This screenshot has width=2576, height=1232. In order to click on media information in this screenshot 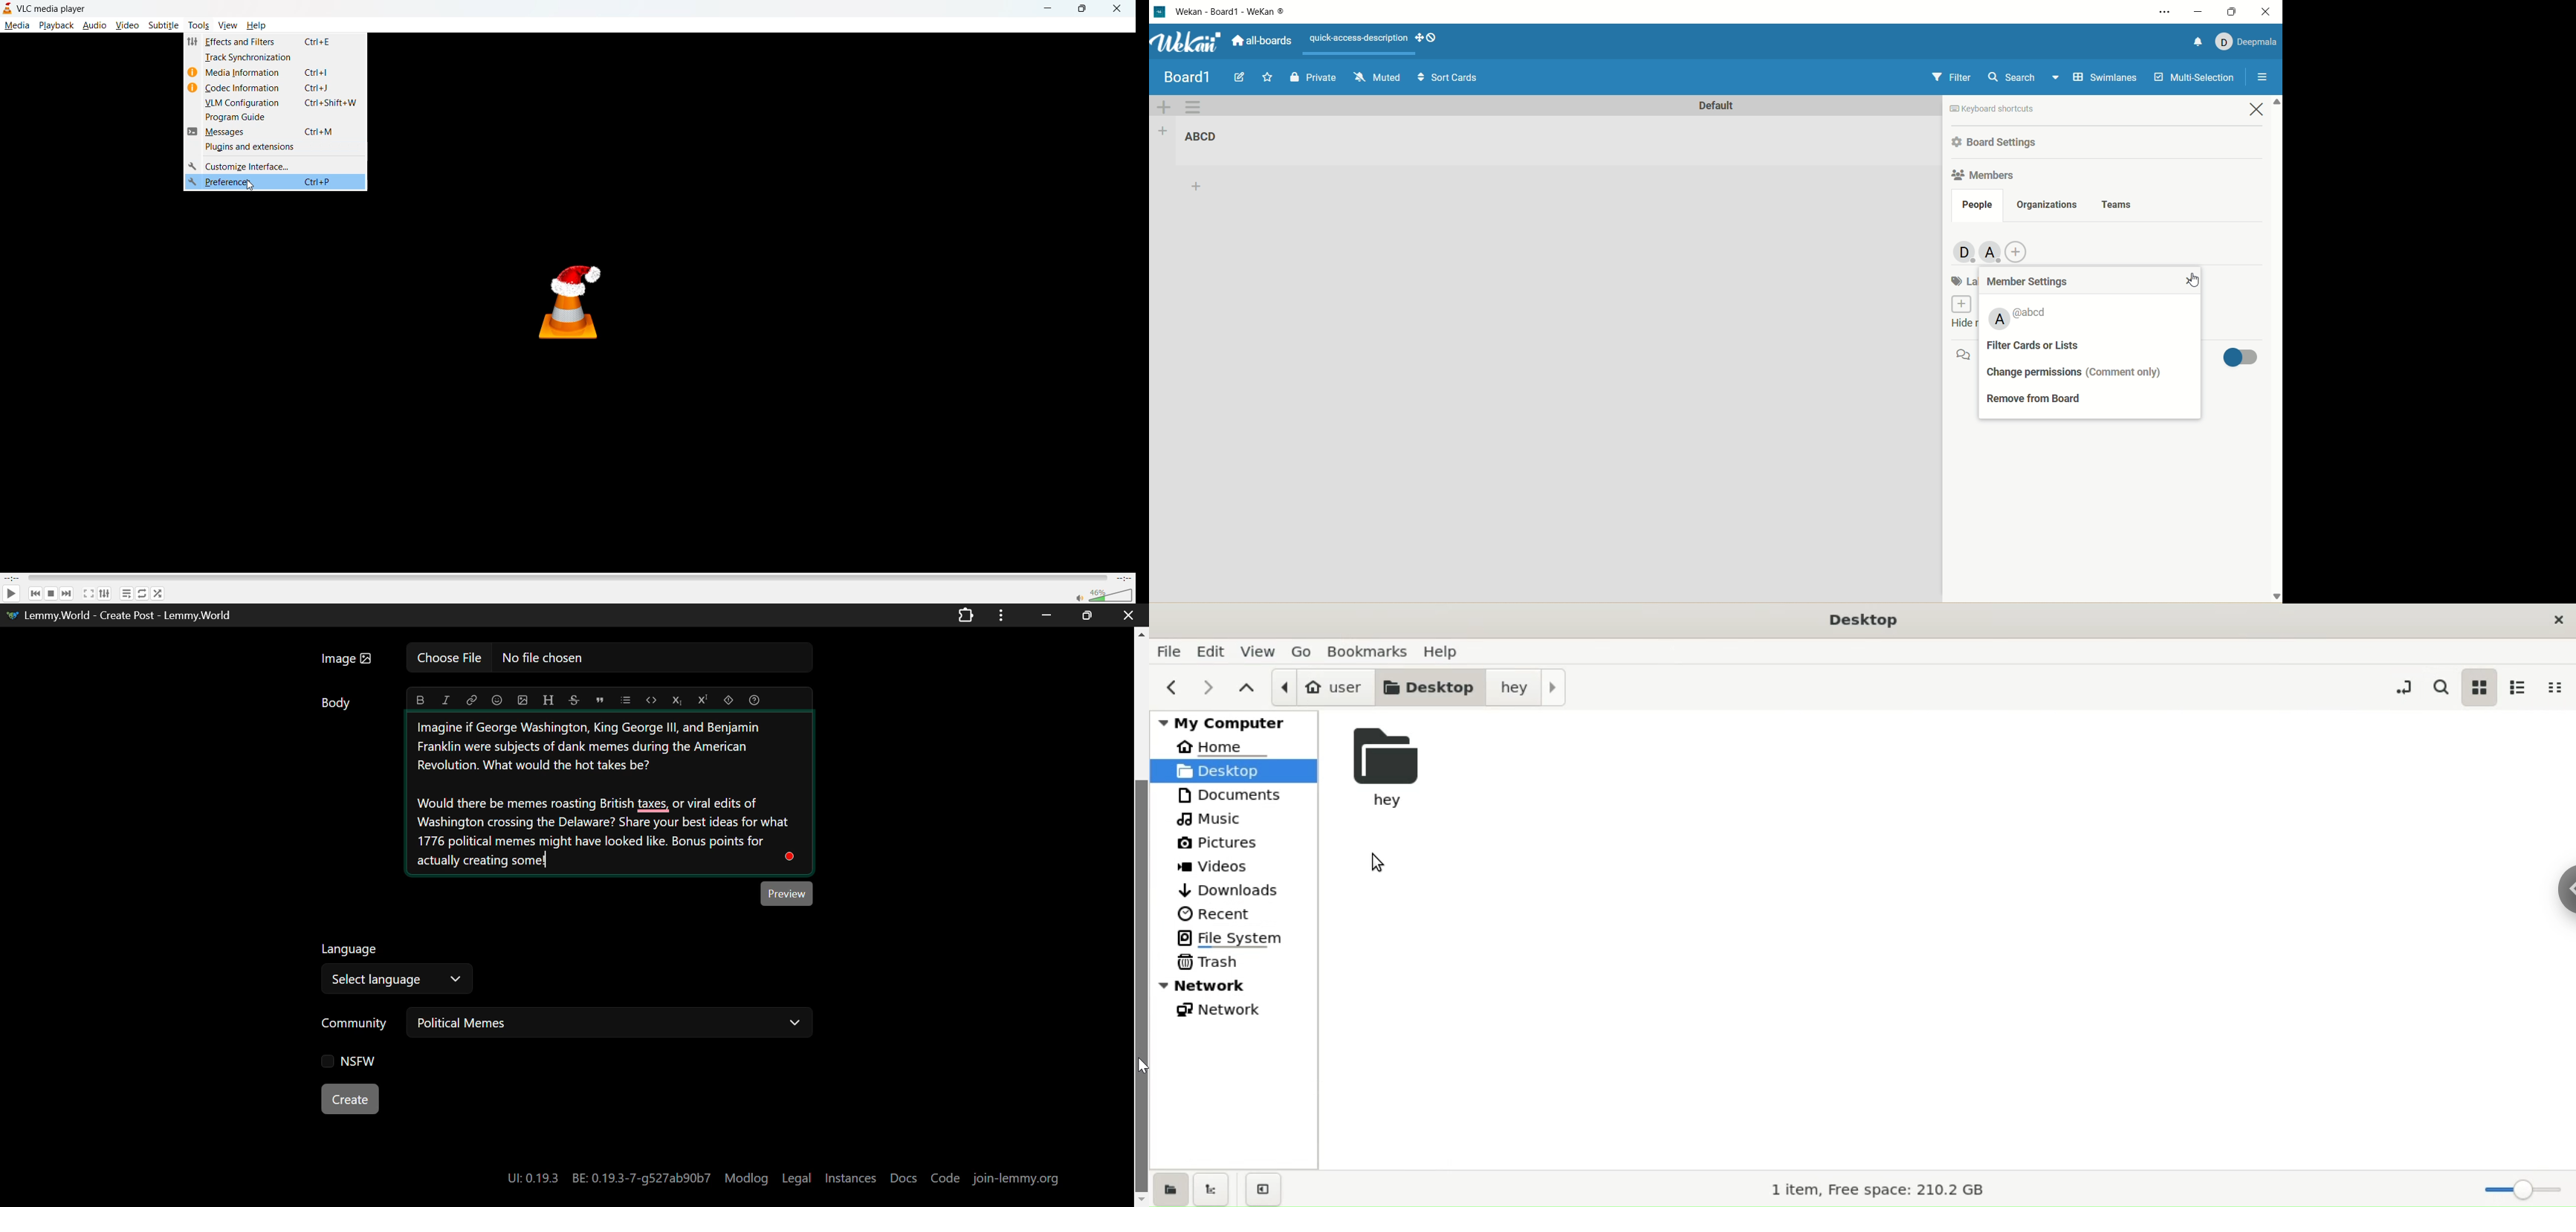, I will do `click(270, 72)`.